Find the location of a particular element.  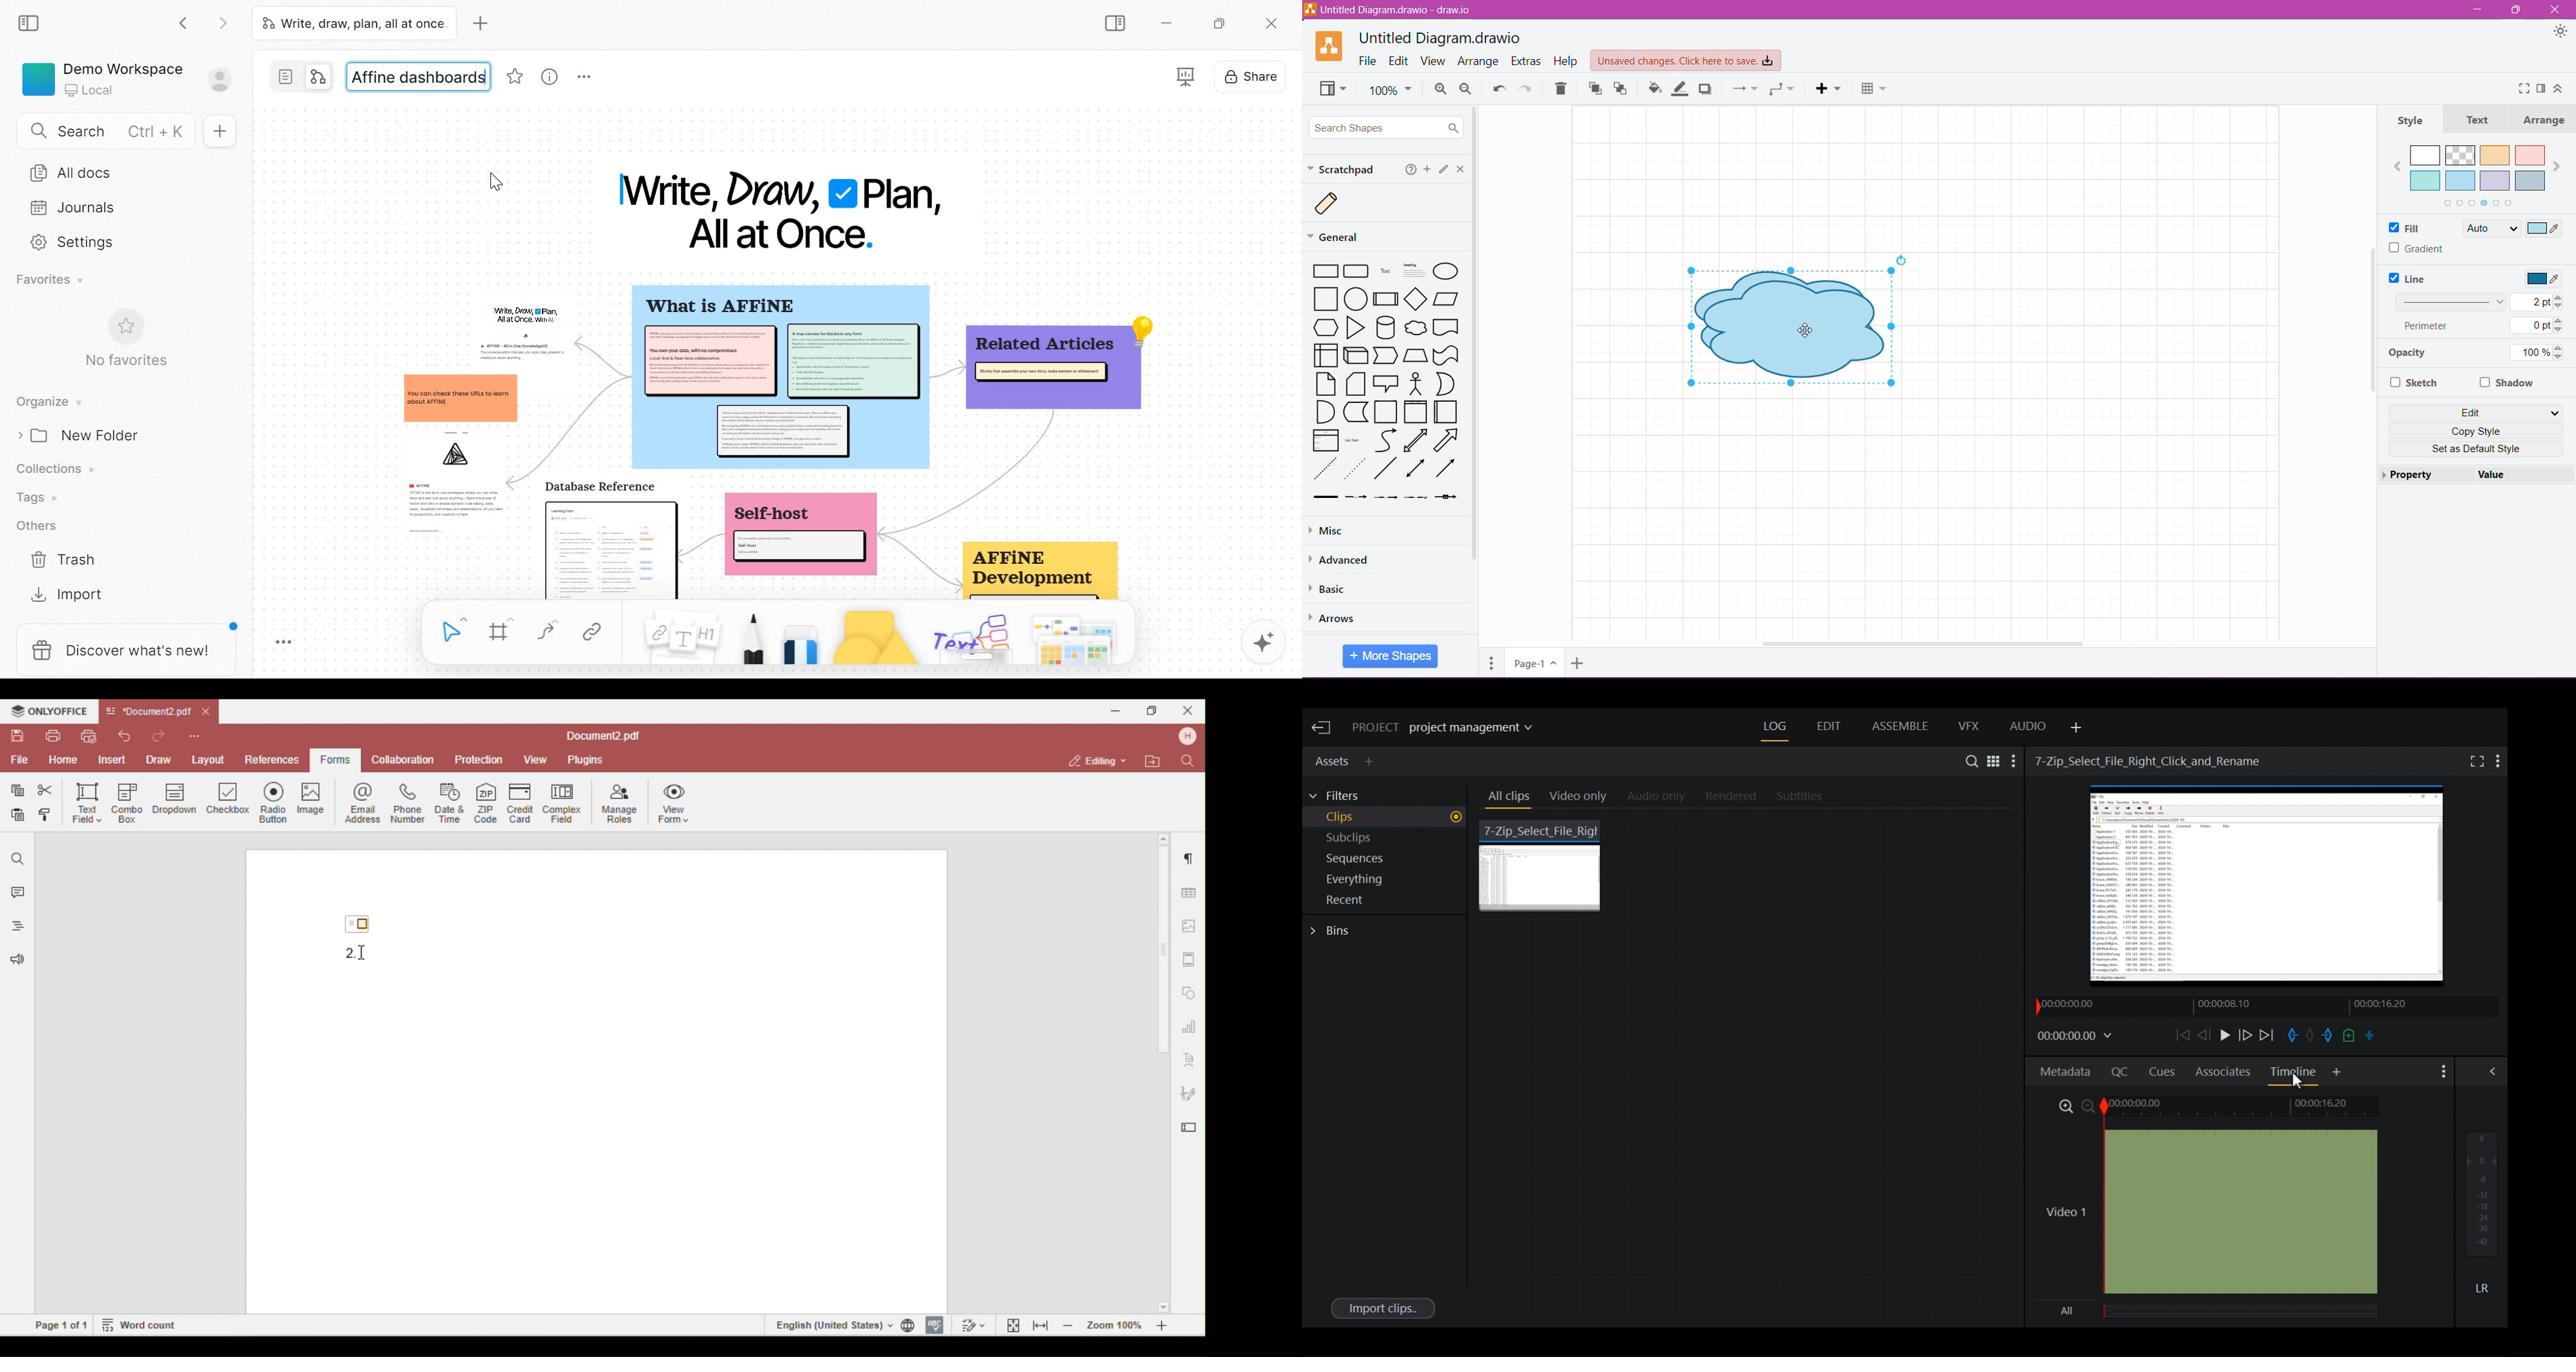

Toggle between list and tile view is located at coordinates (2434, 1107).